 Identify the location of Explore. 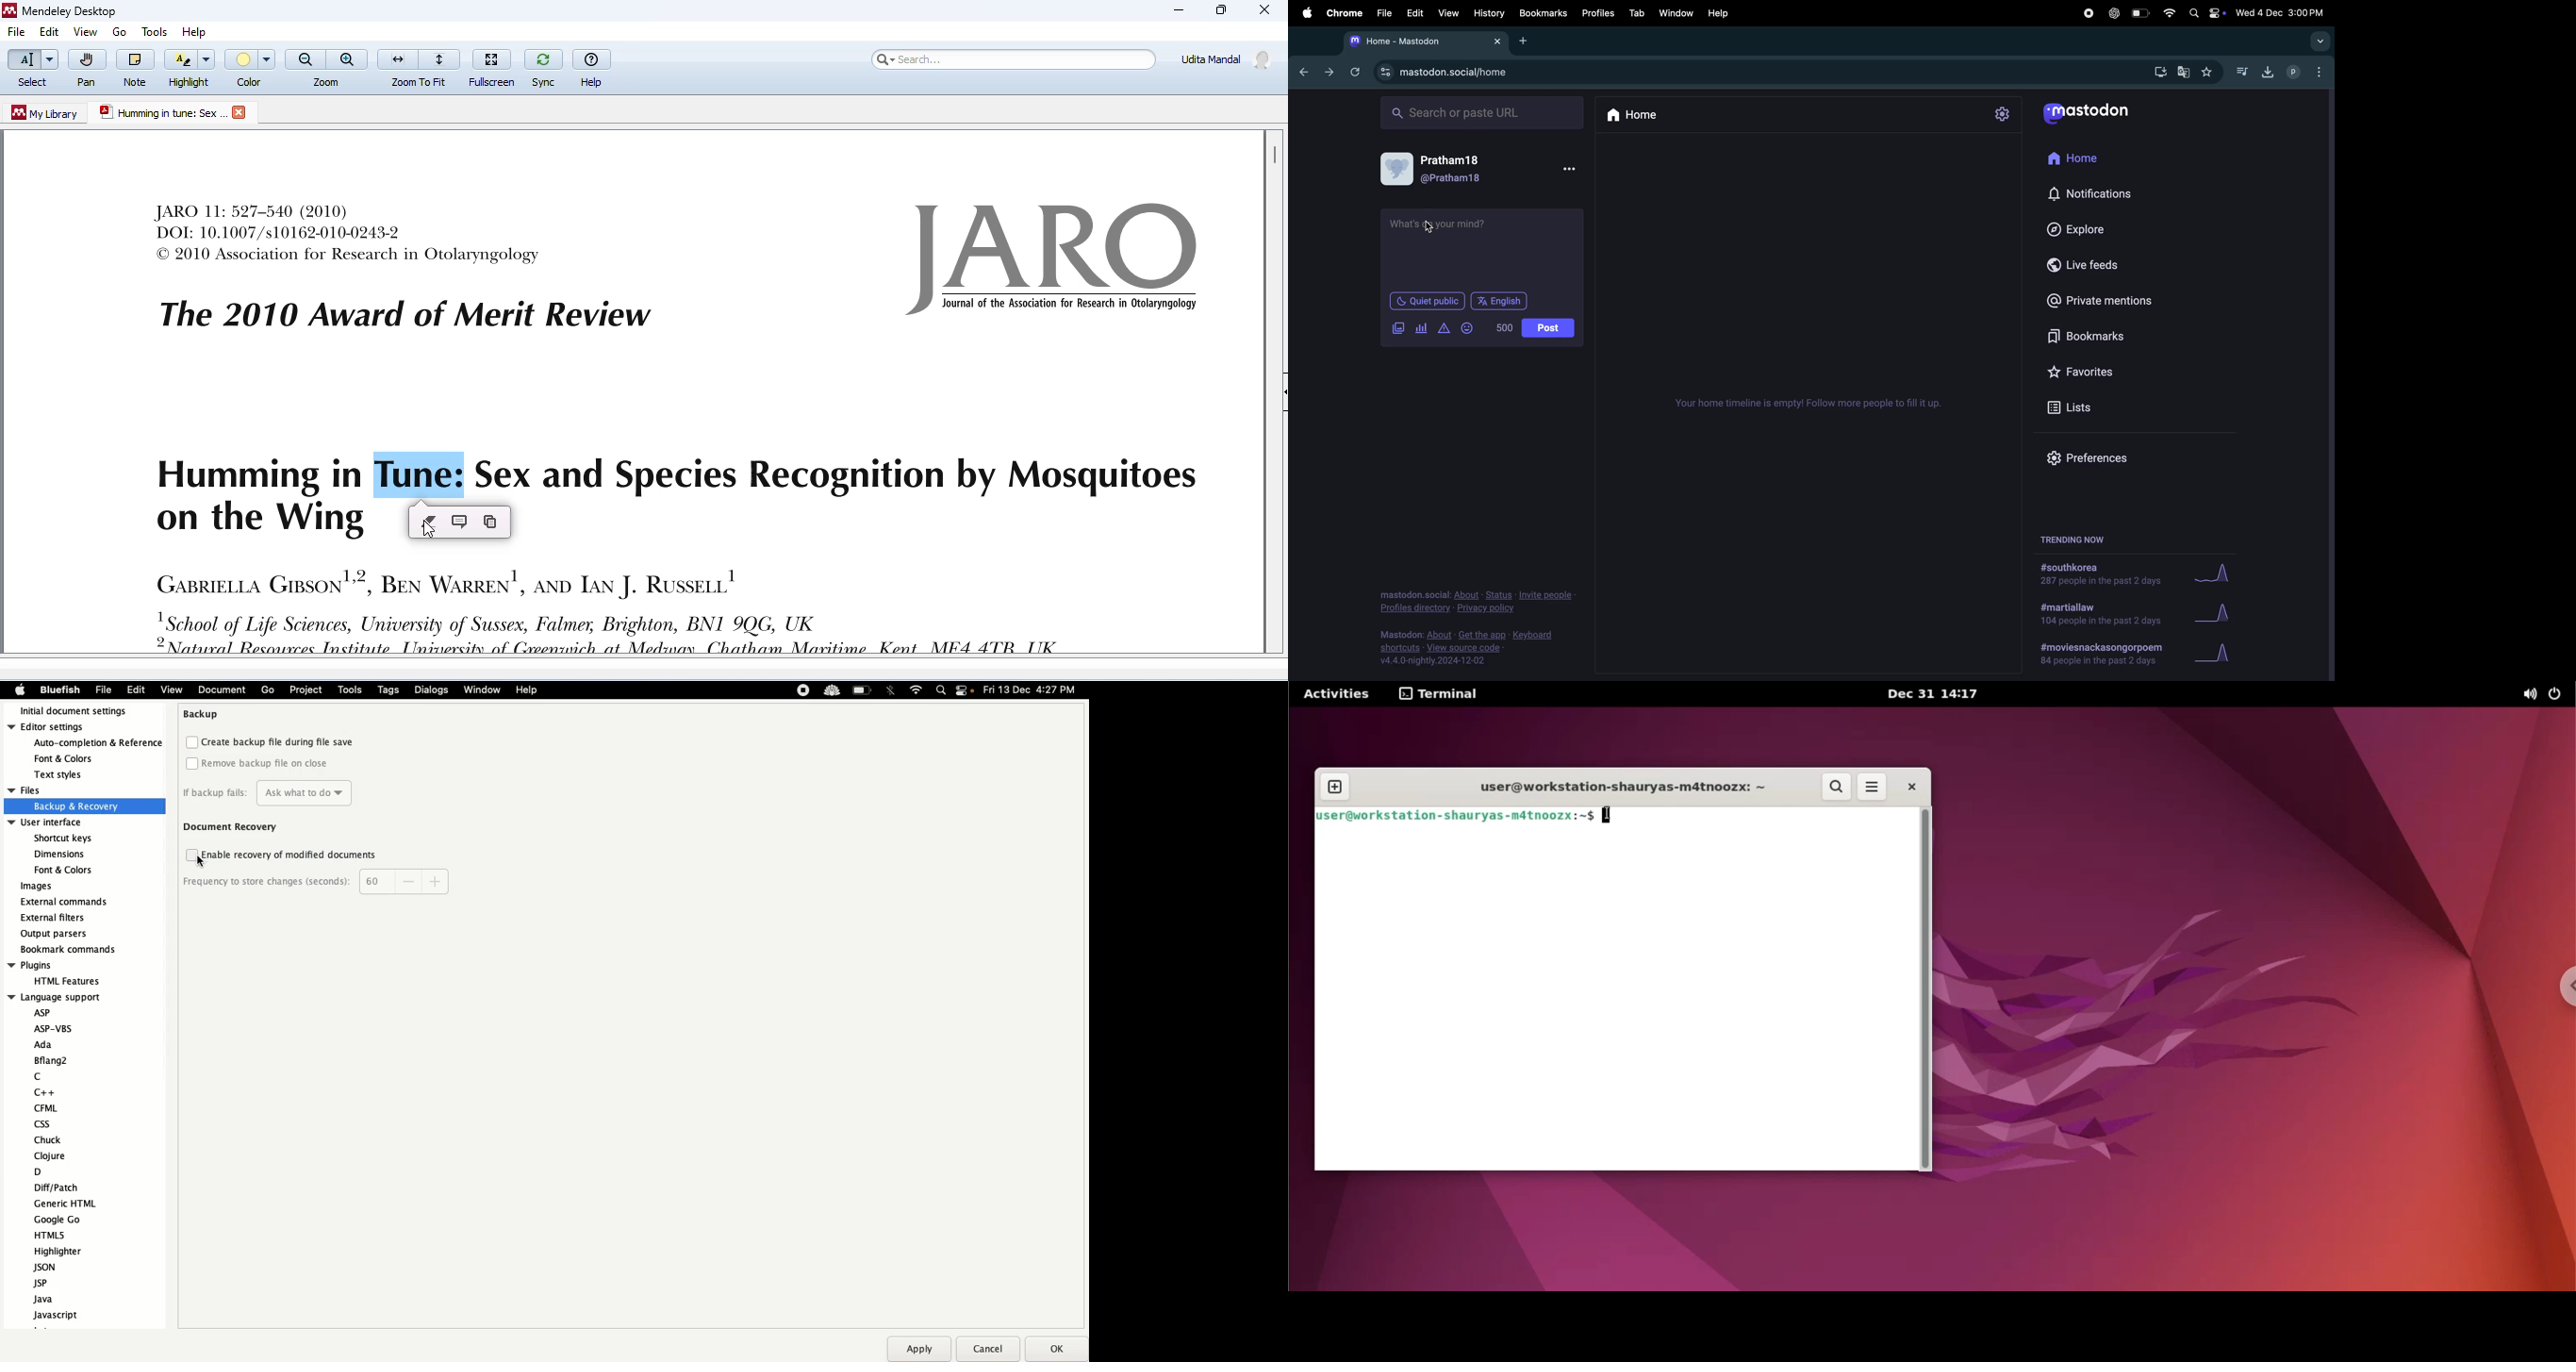
(2086, 229).